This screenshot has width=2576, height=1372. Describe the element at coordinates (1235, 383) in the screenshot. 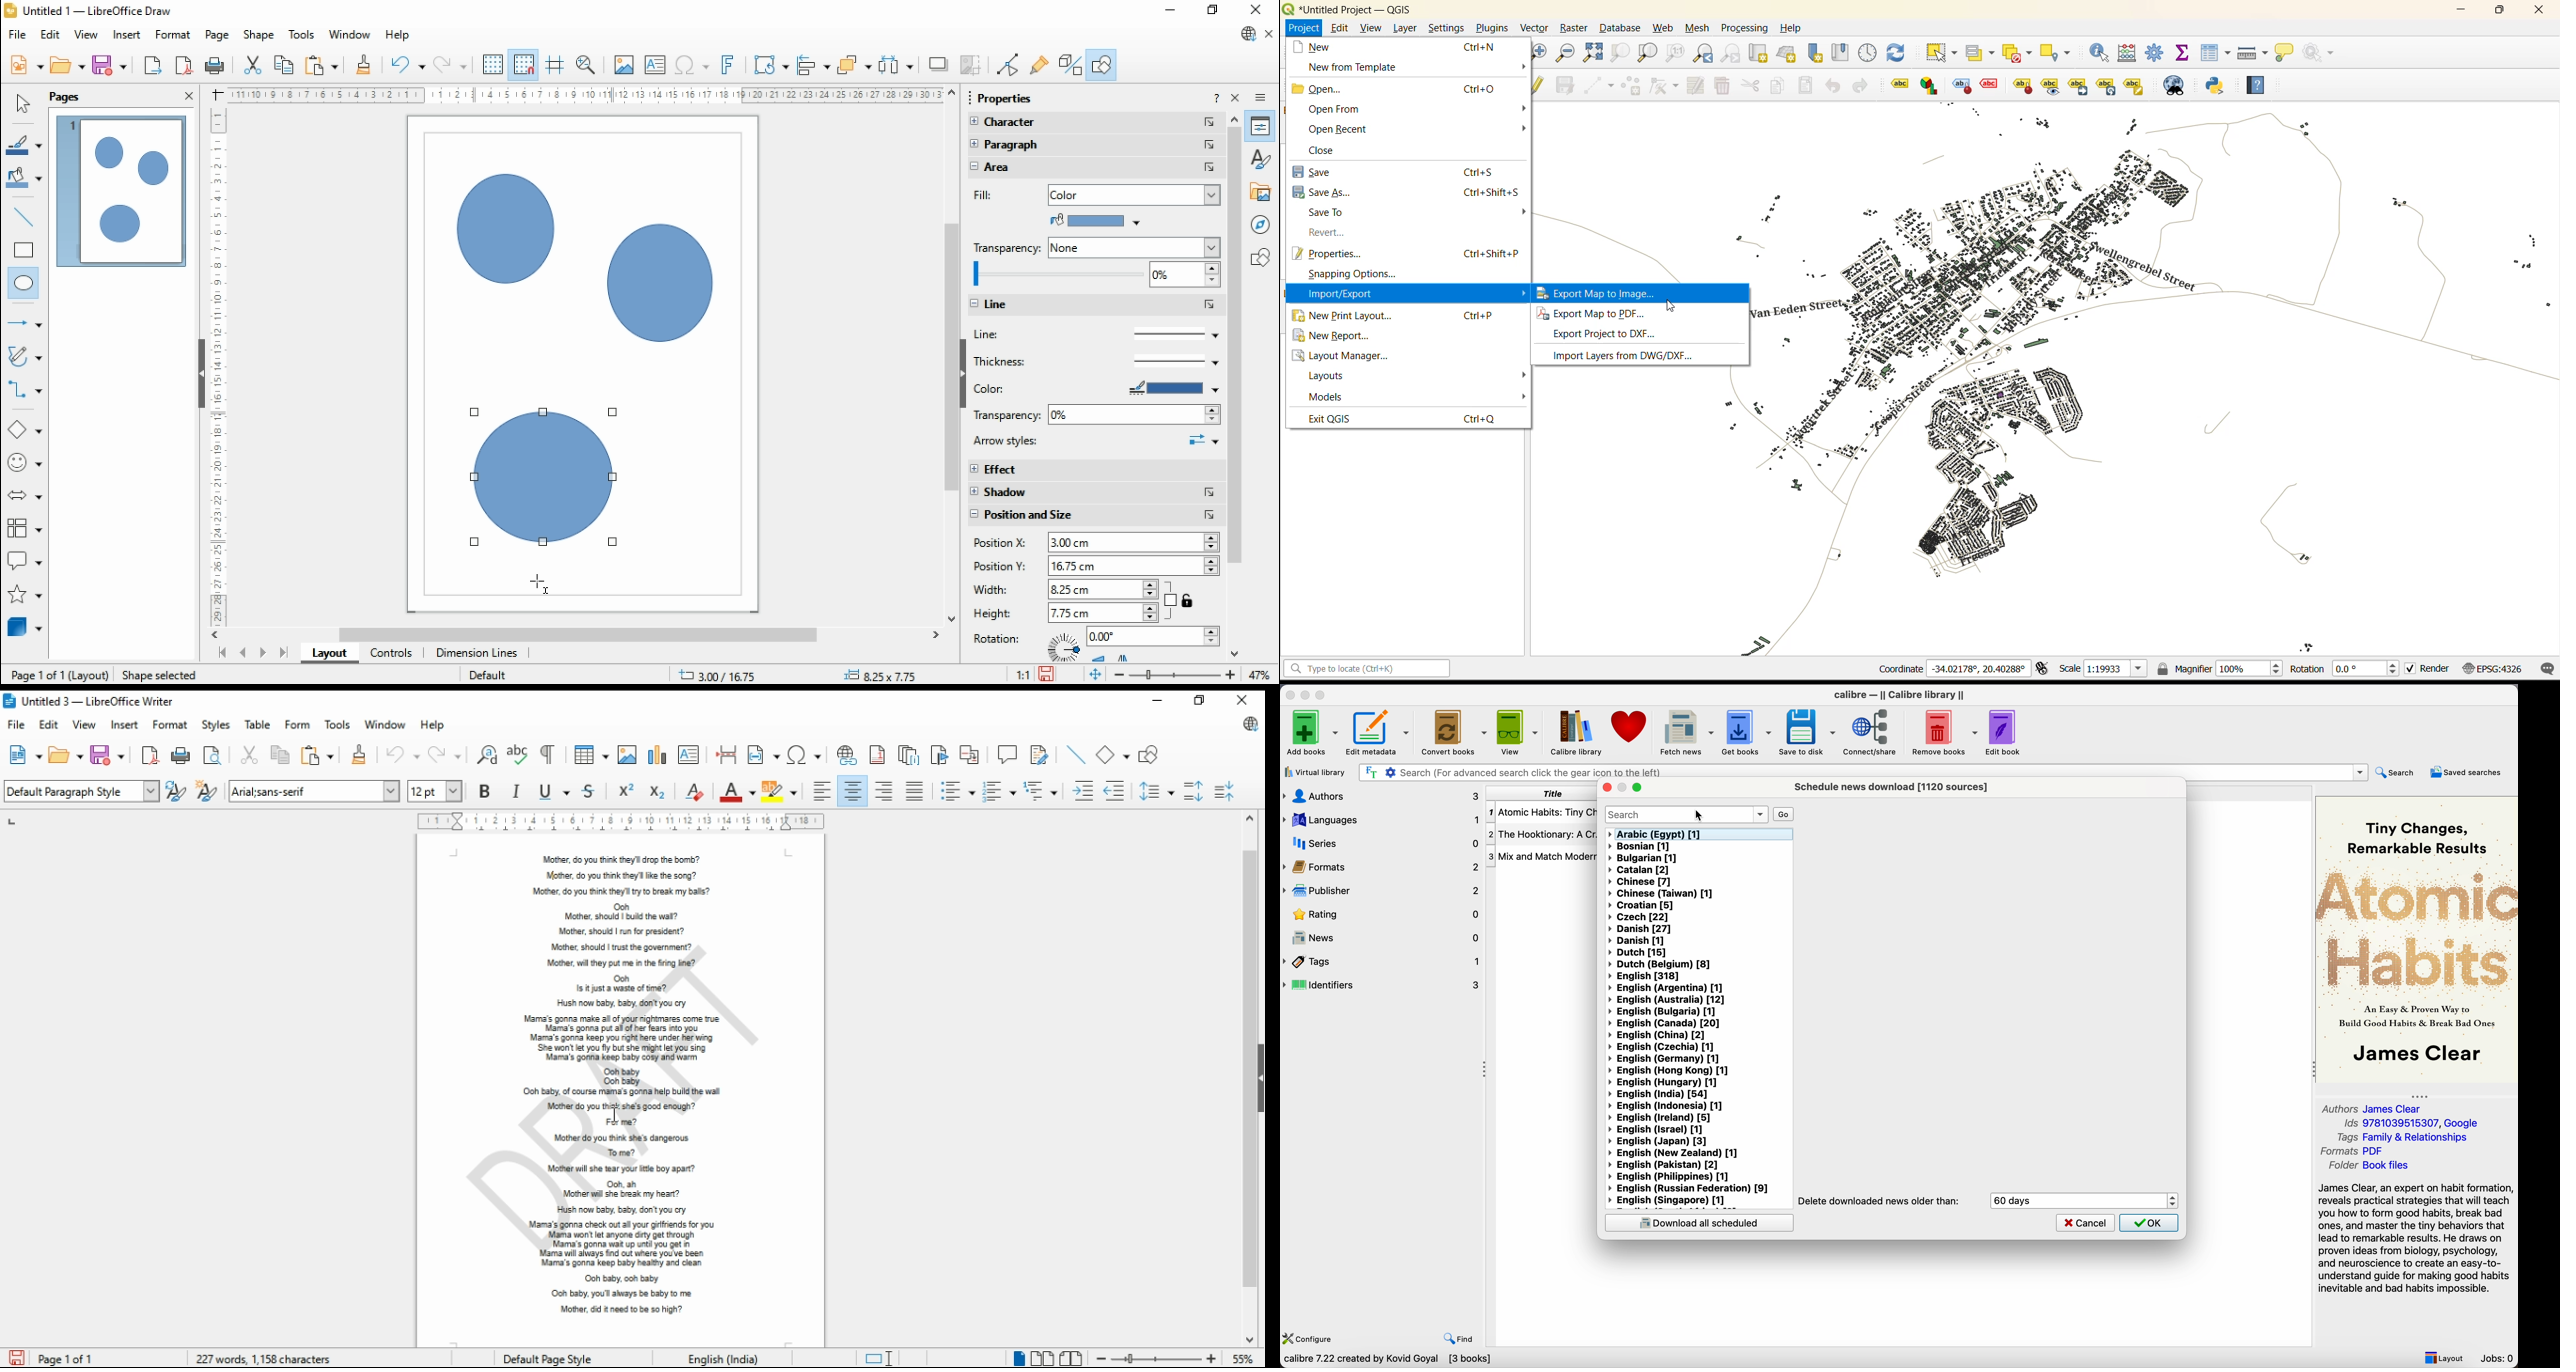

I see `Scroll bar` at that location.